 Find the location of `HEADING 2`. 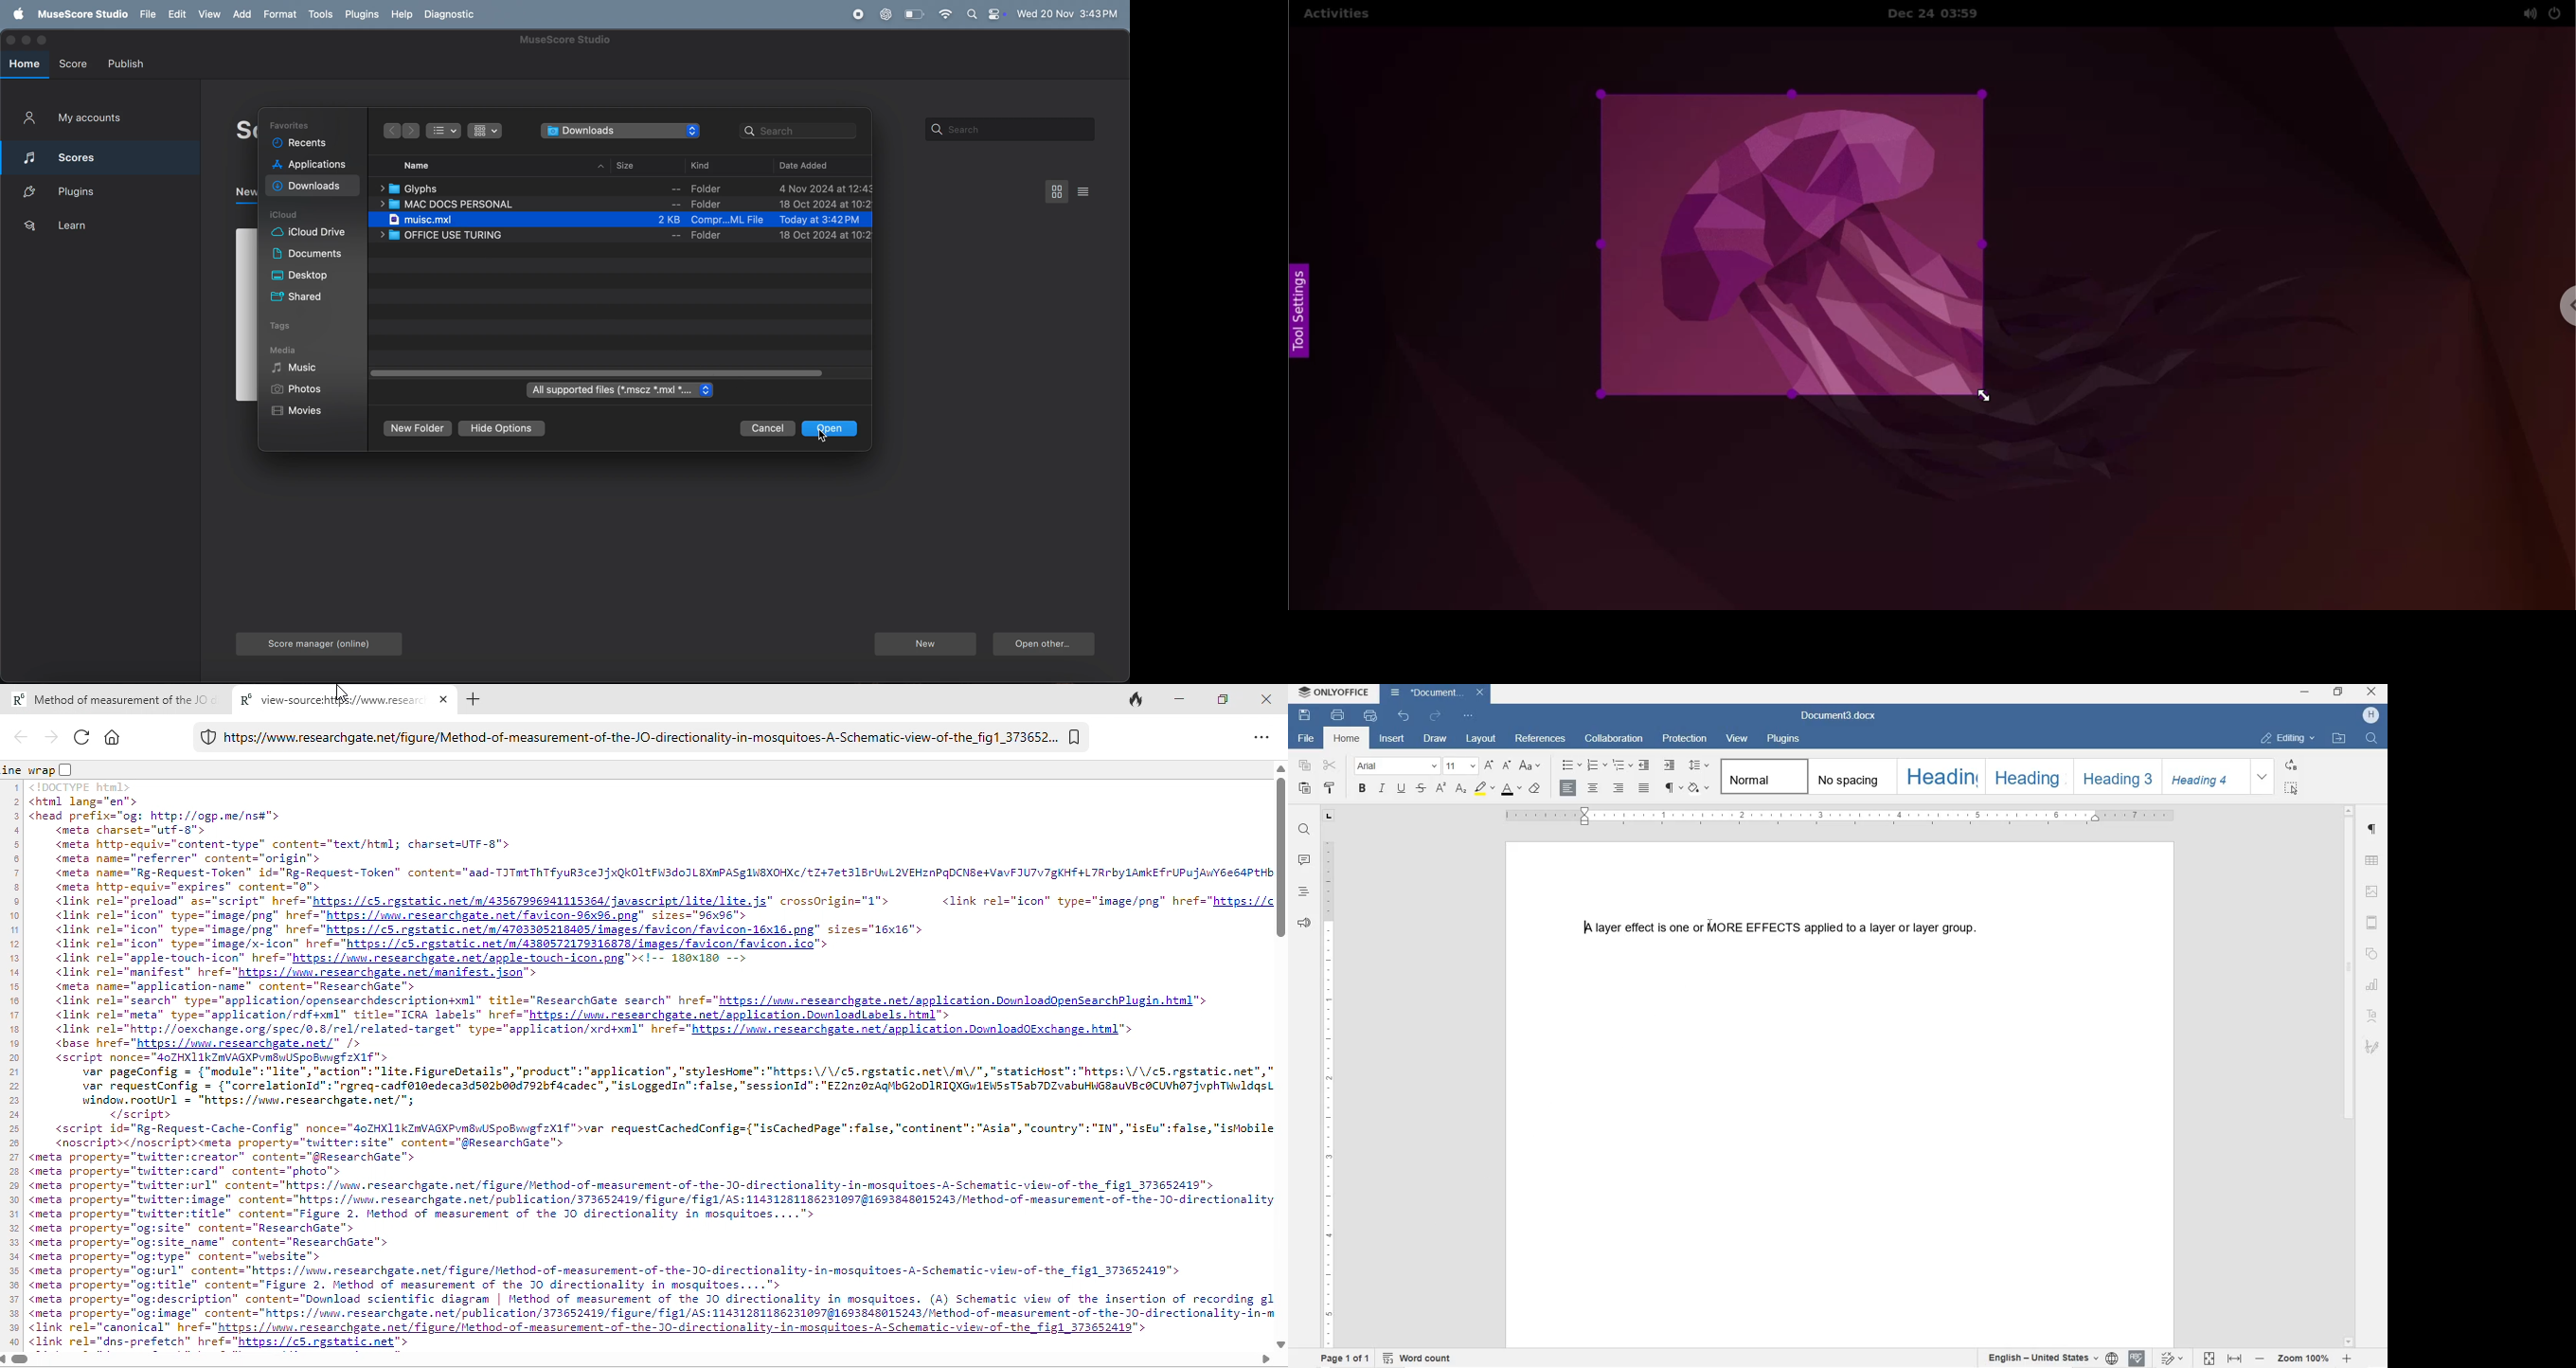

HEADING 2 is located at coordinates (2026, 776).